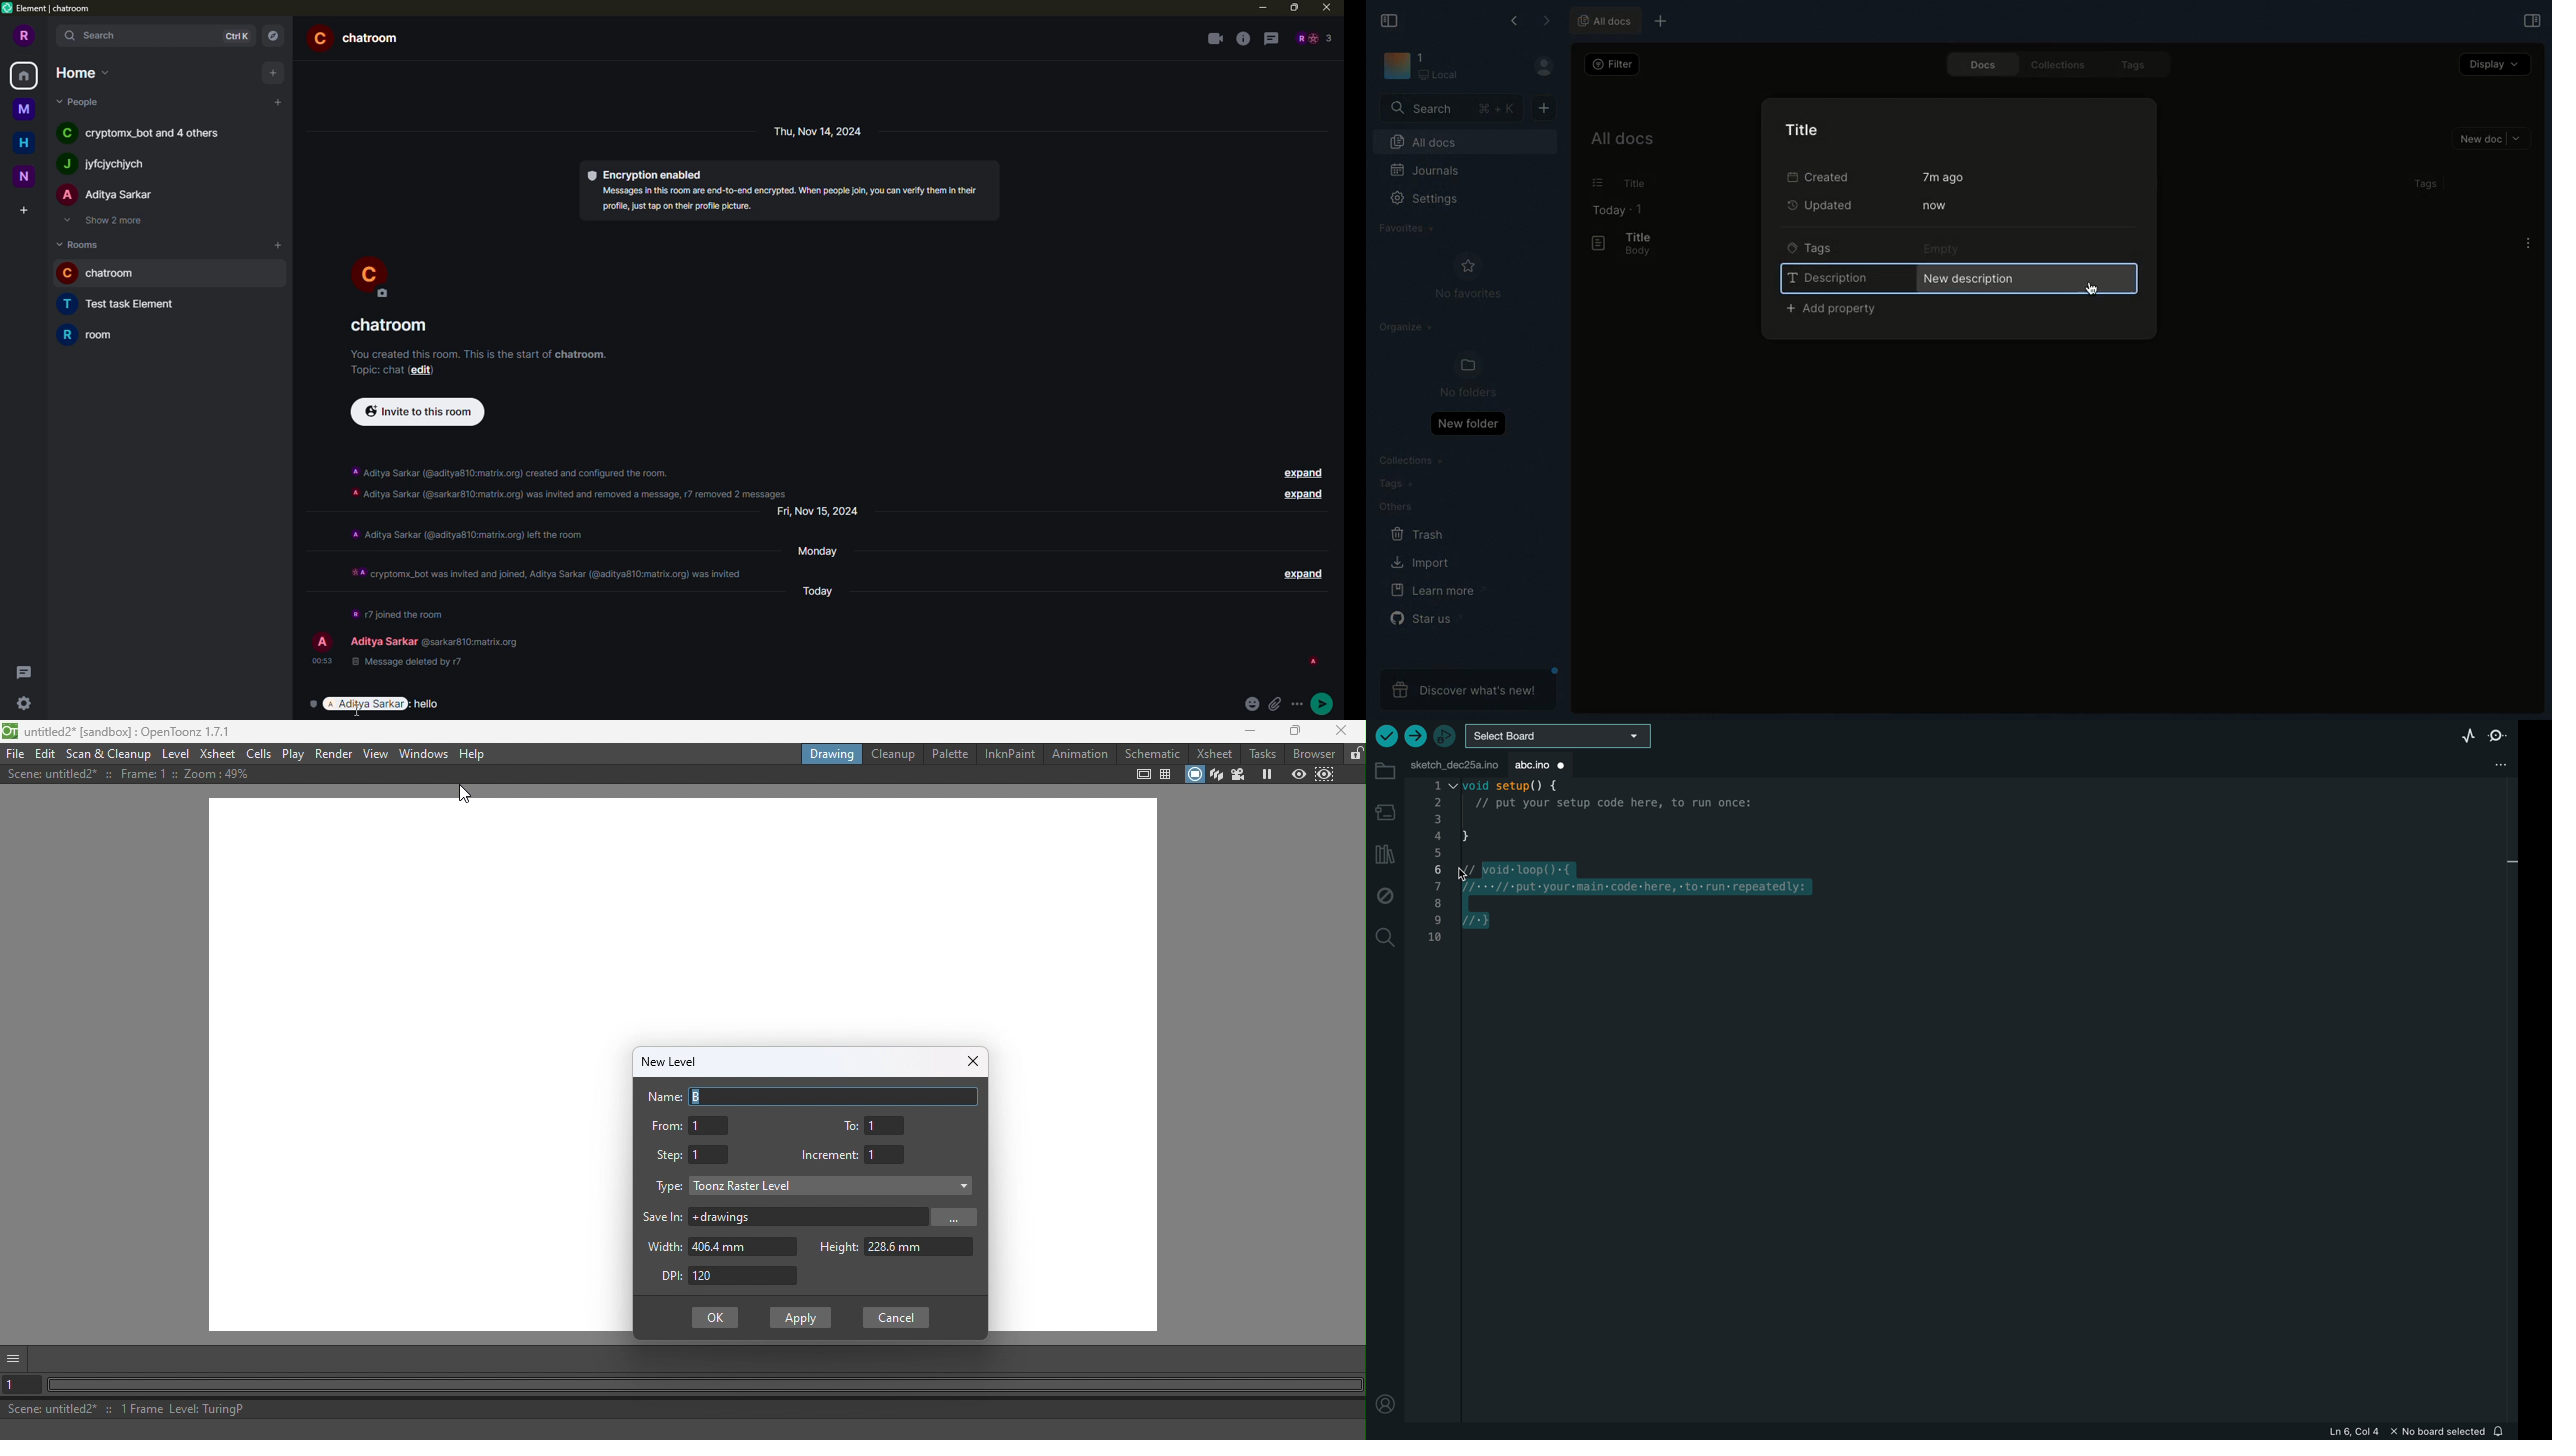 Image resolution: width=2576 pixels, height=1456 pixels. Describe the element at coordinates (1825, 204) in the screenshot. I see `Updated` at that location.